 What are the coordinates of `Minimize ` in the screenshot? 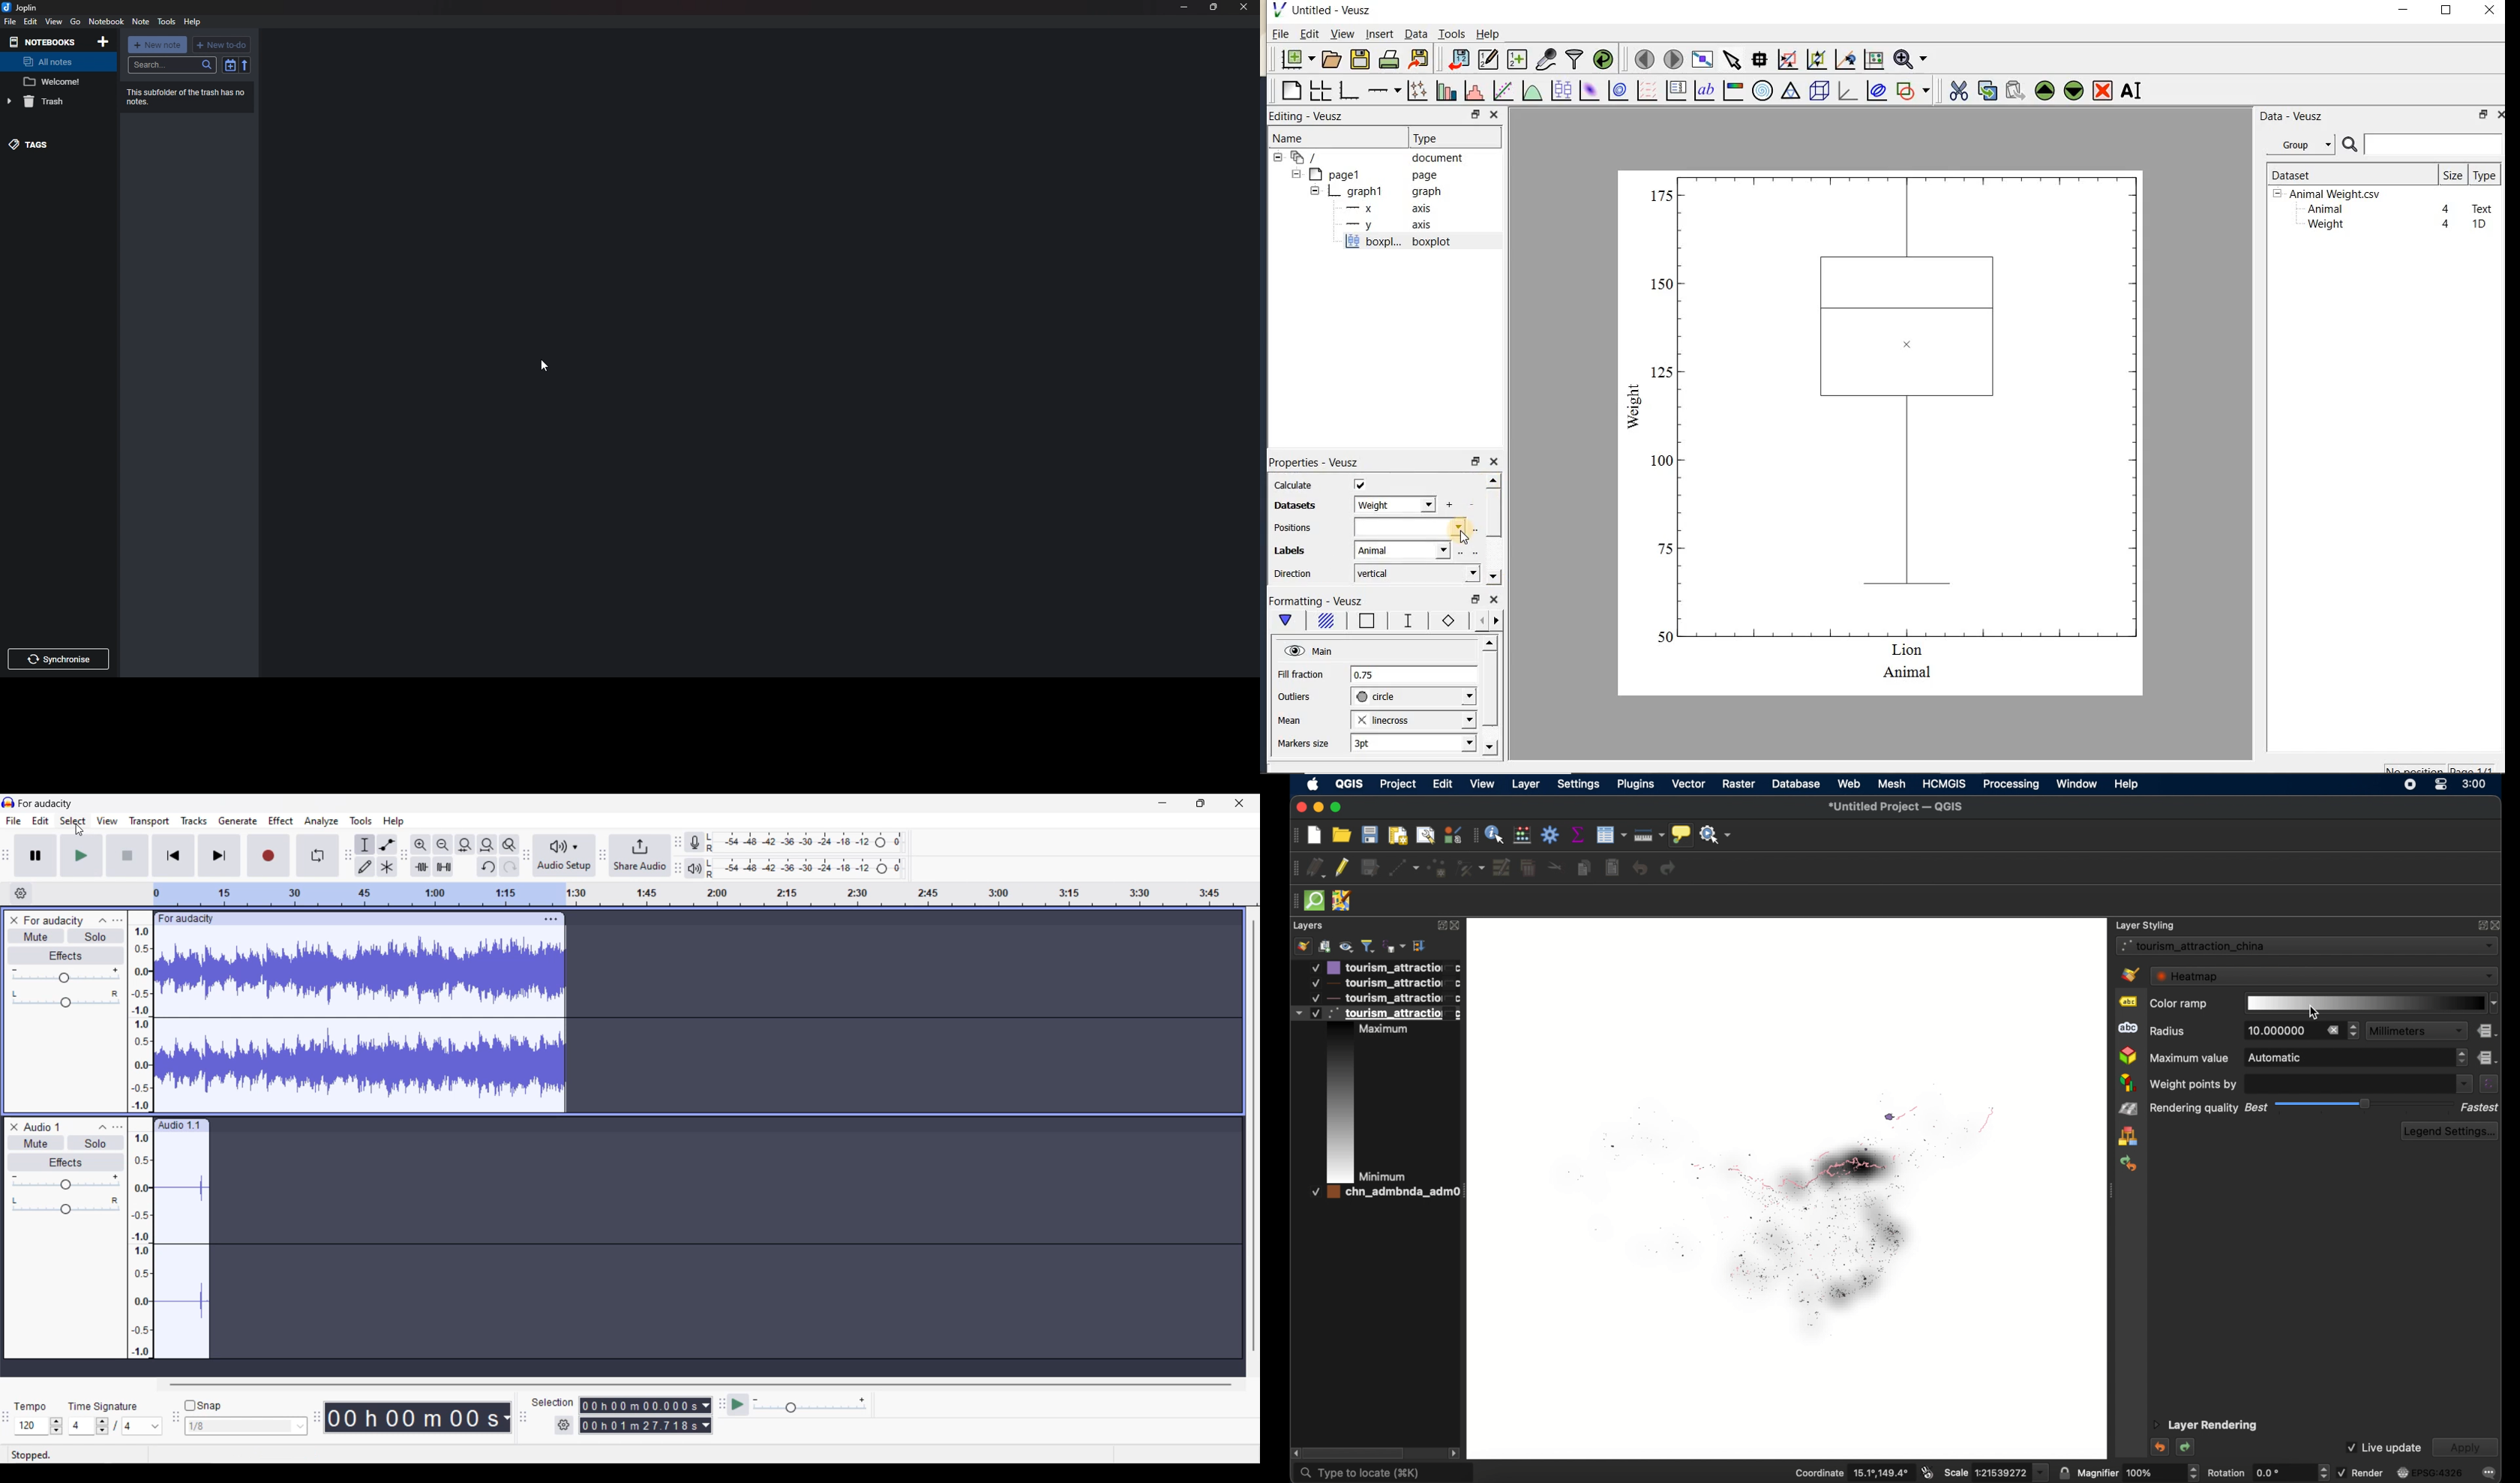 It's located at (1163, 802).